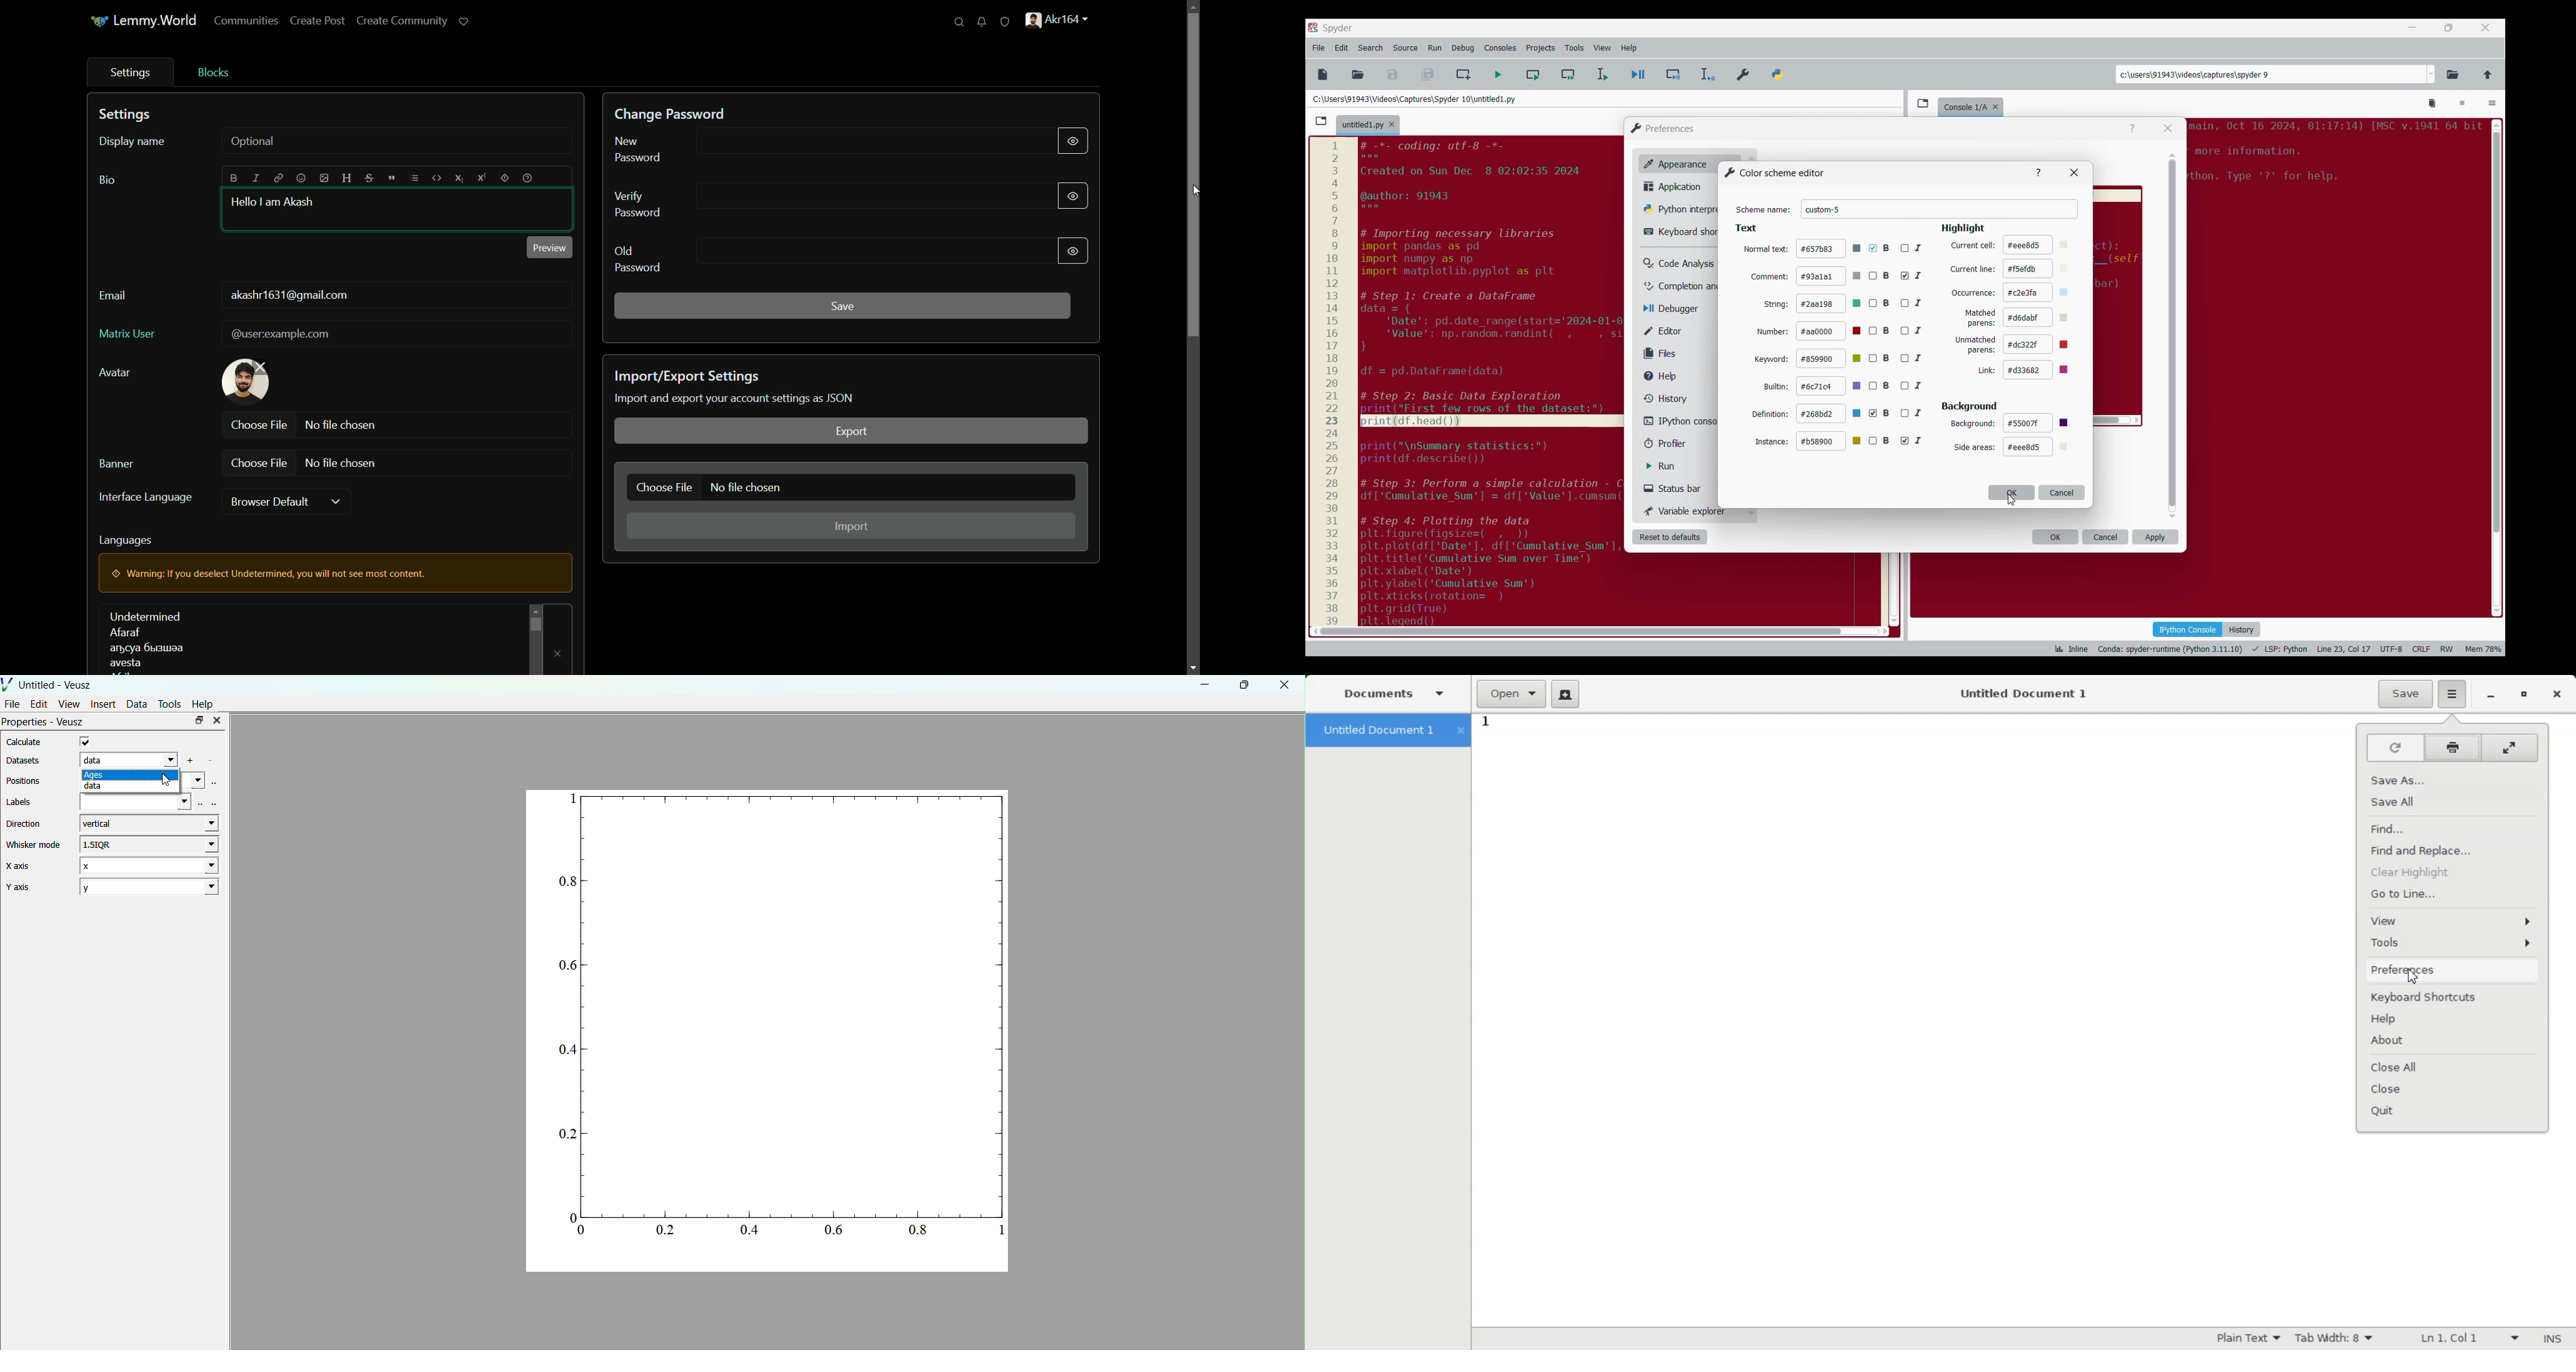 This screenshot has height=1372, width=2576. What do you see at coordinates (459, 179) in the screenshot?
I see `subscript` at bounding box center [459, 179].